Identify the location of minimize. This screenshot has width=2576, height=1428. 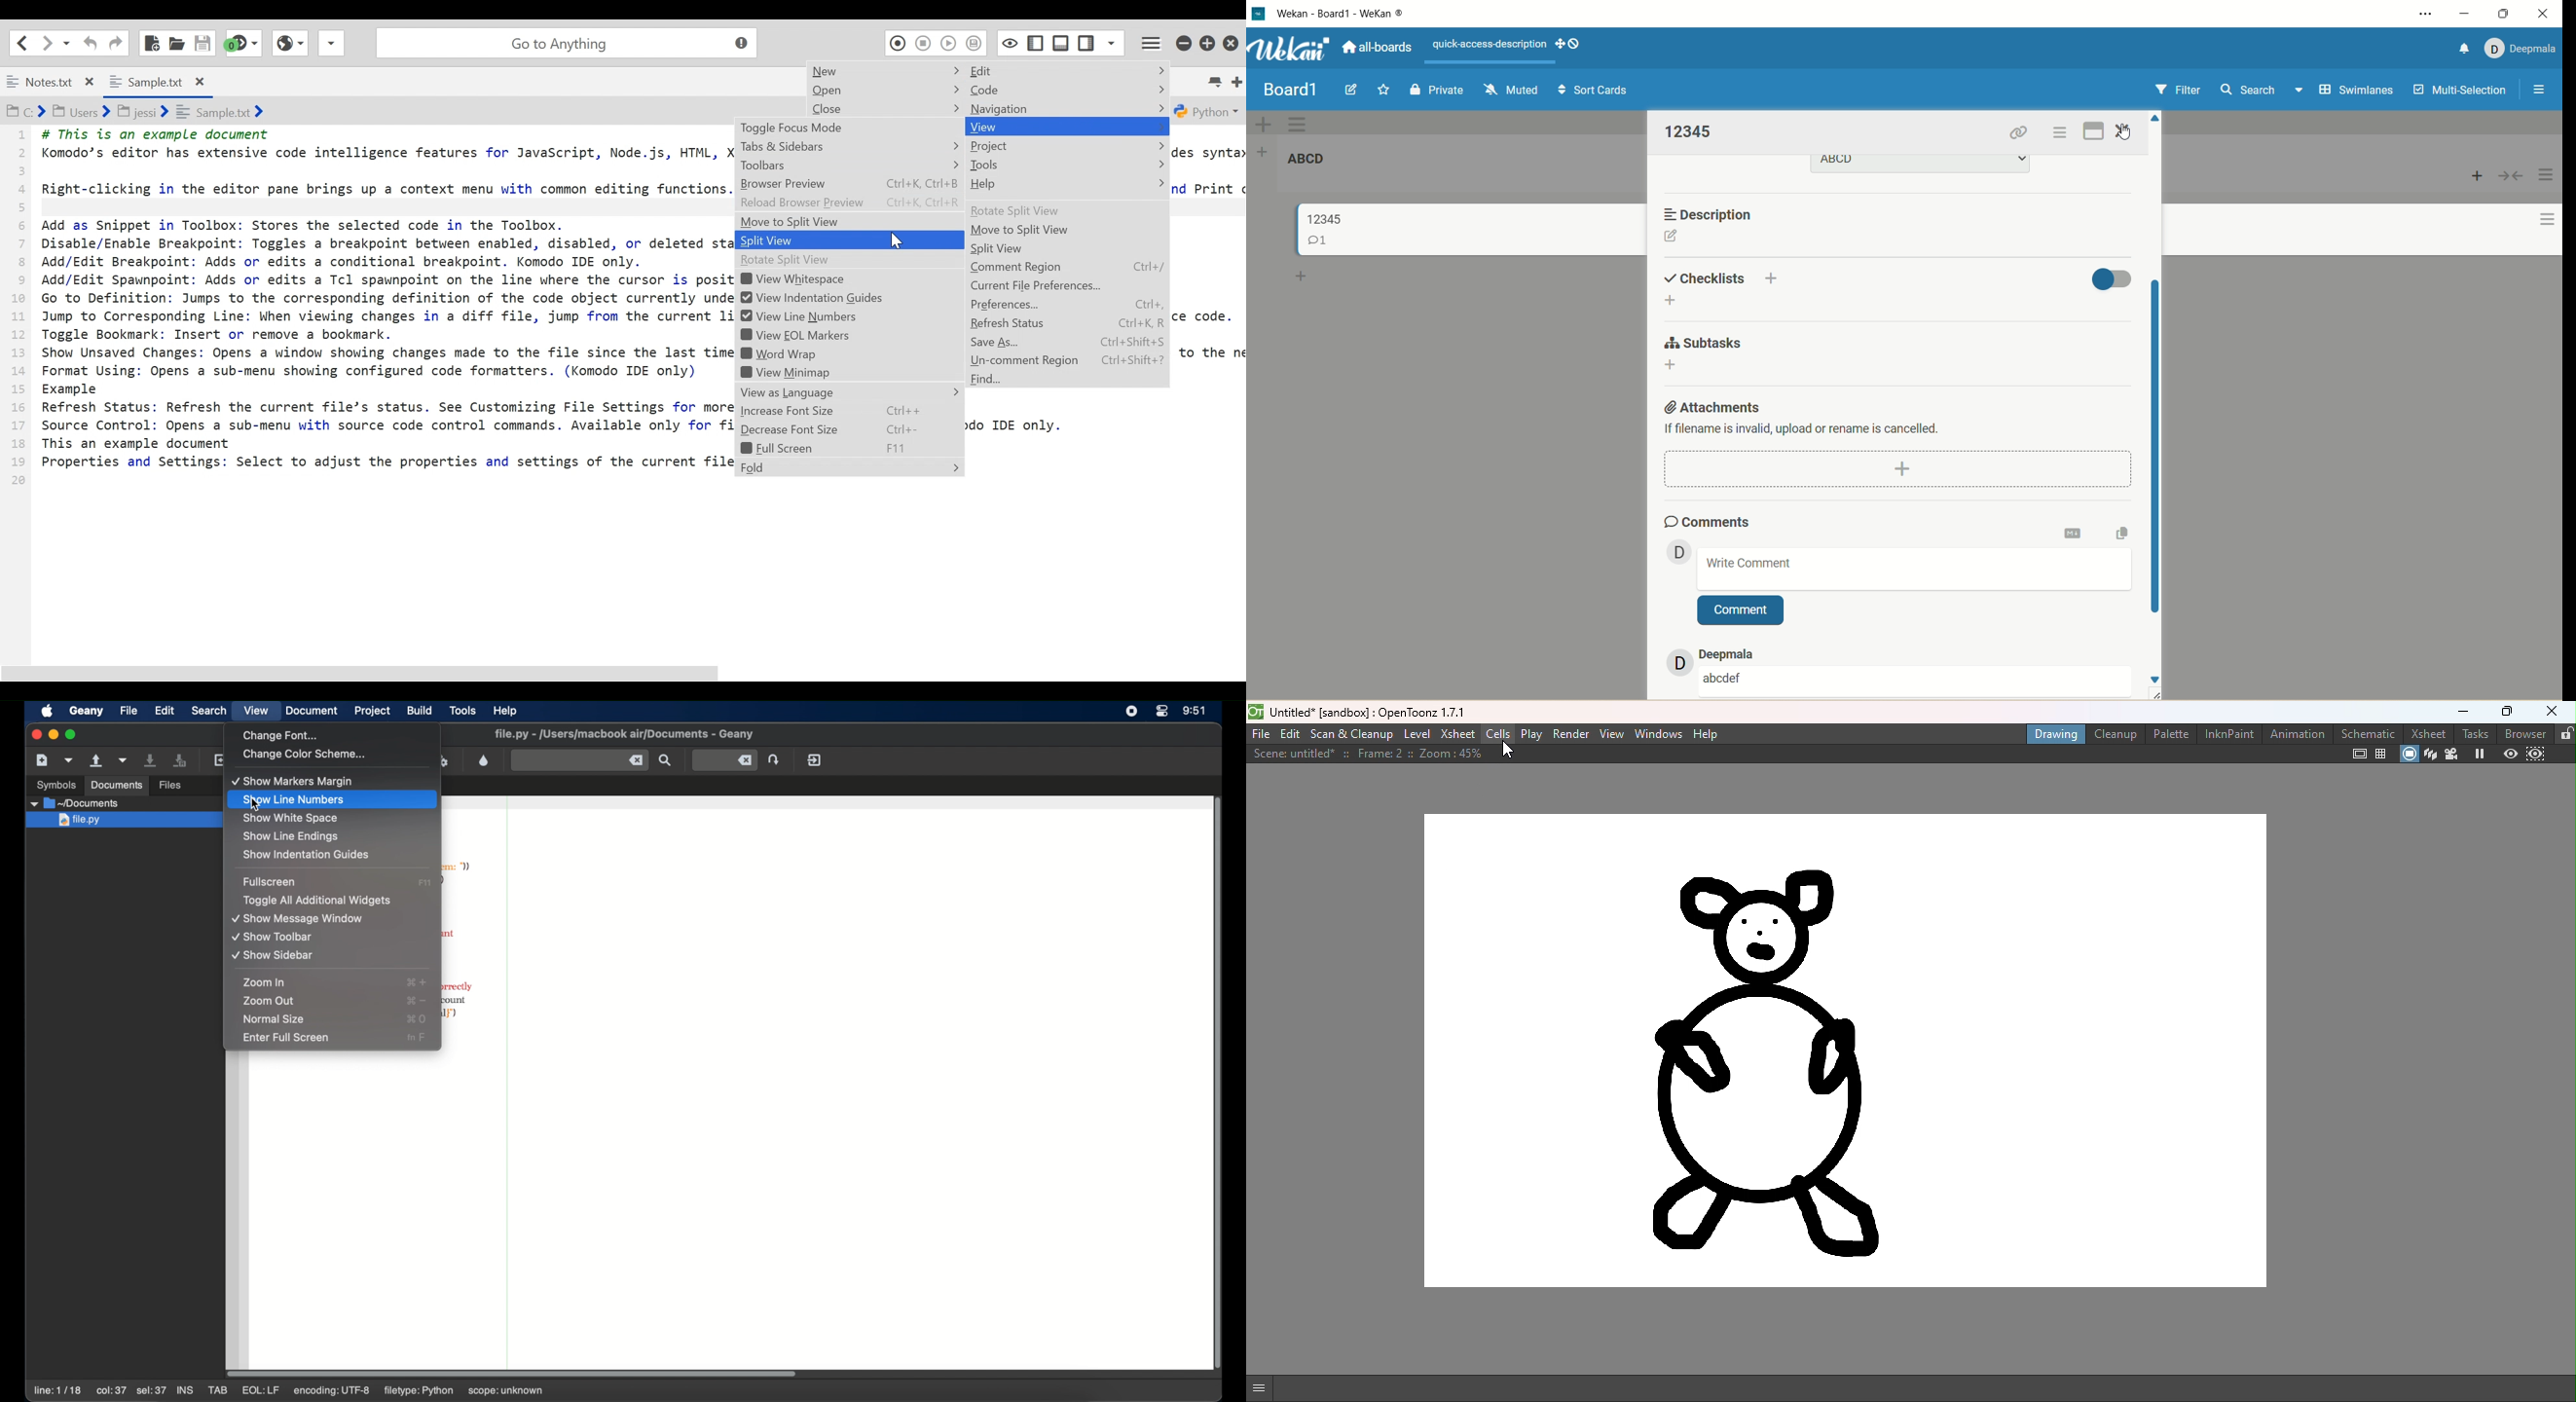
(2464, 14).